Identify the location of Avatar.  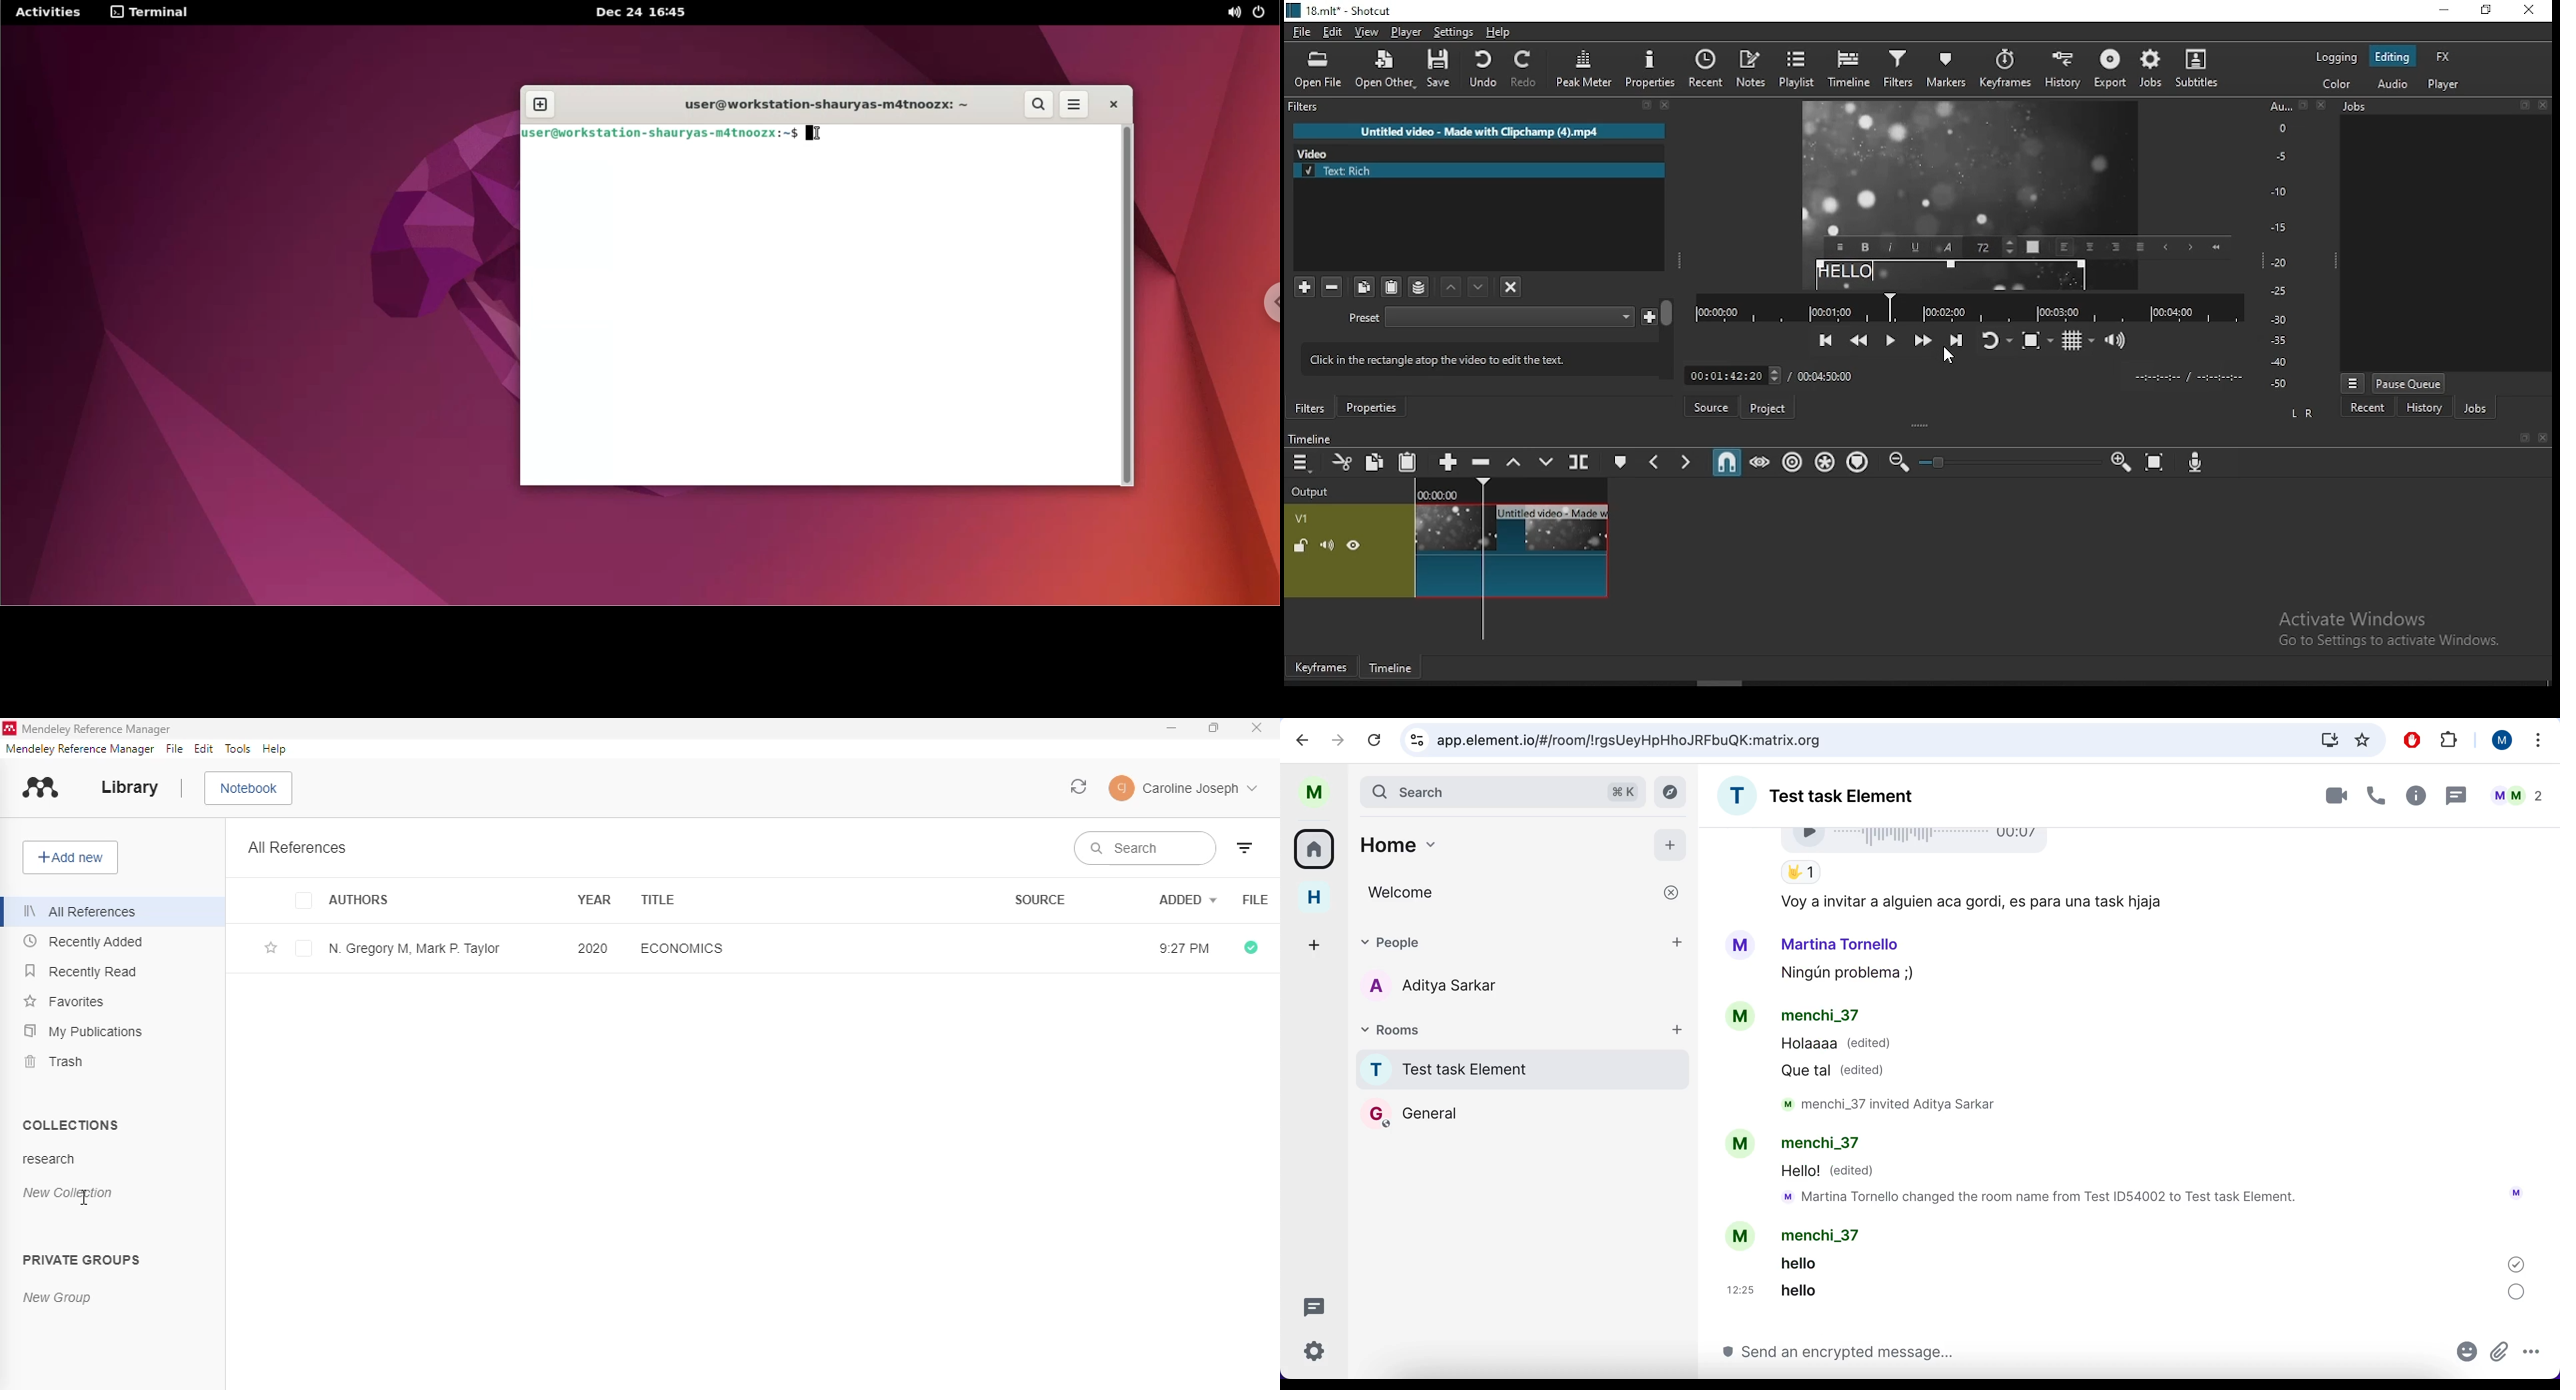
(1742, 1016).